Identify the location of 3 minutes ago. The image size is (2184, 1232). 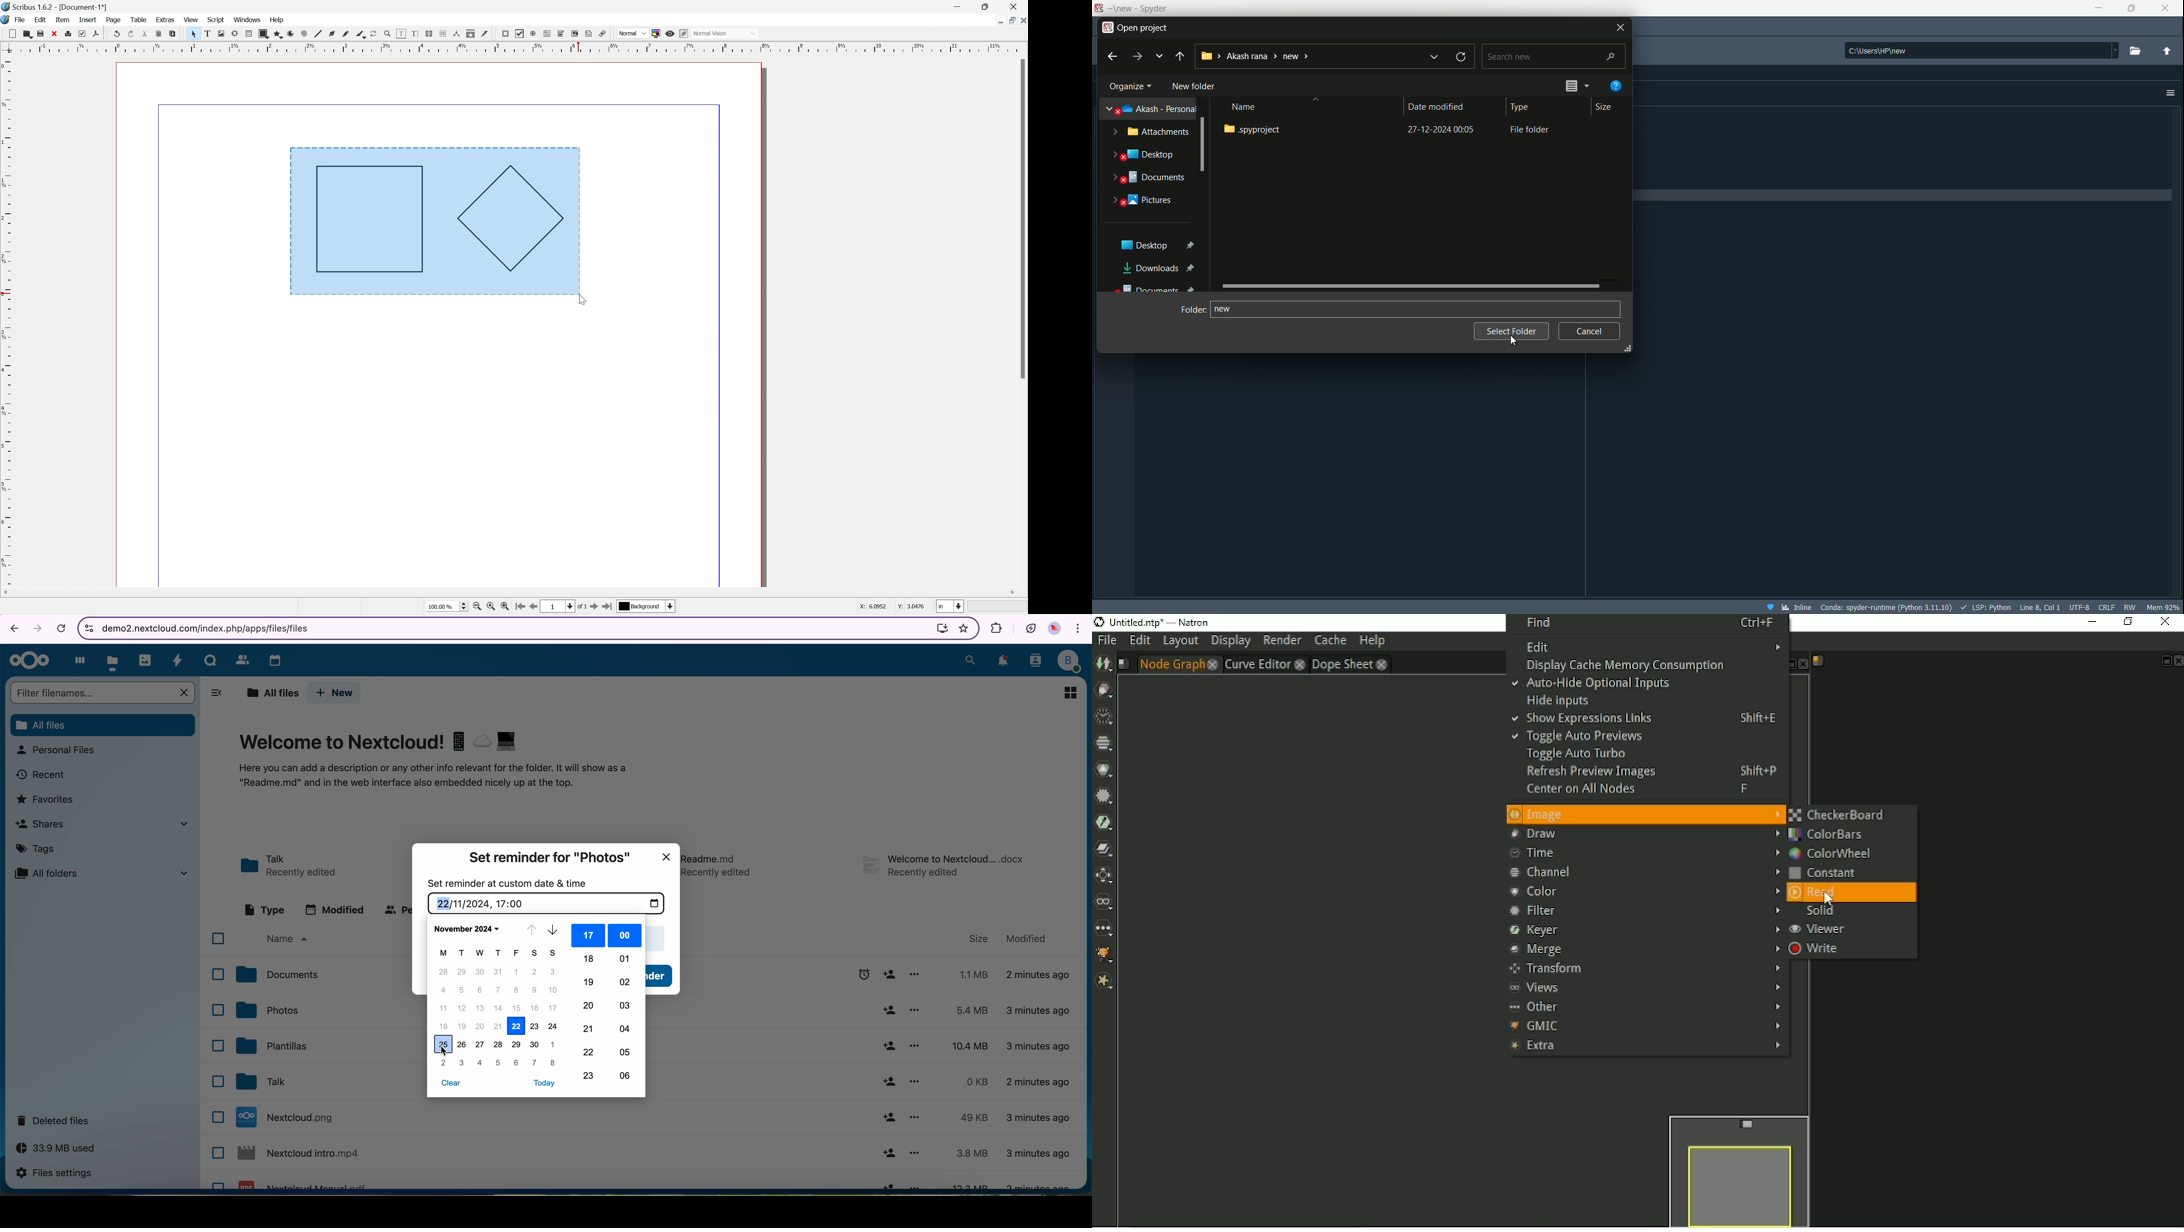
(1036, 1184).